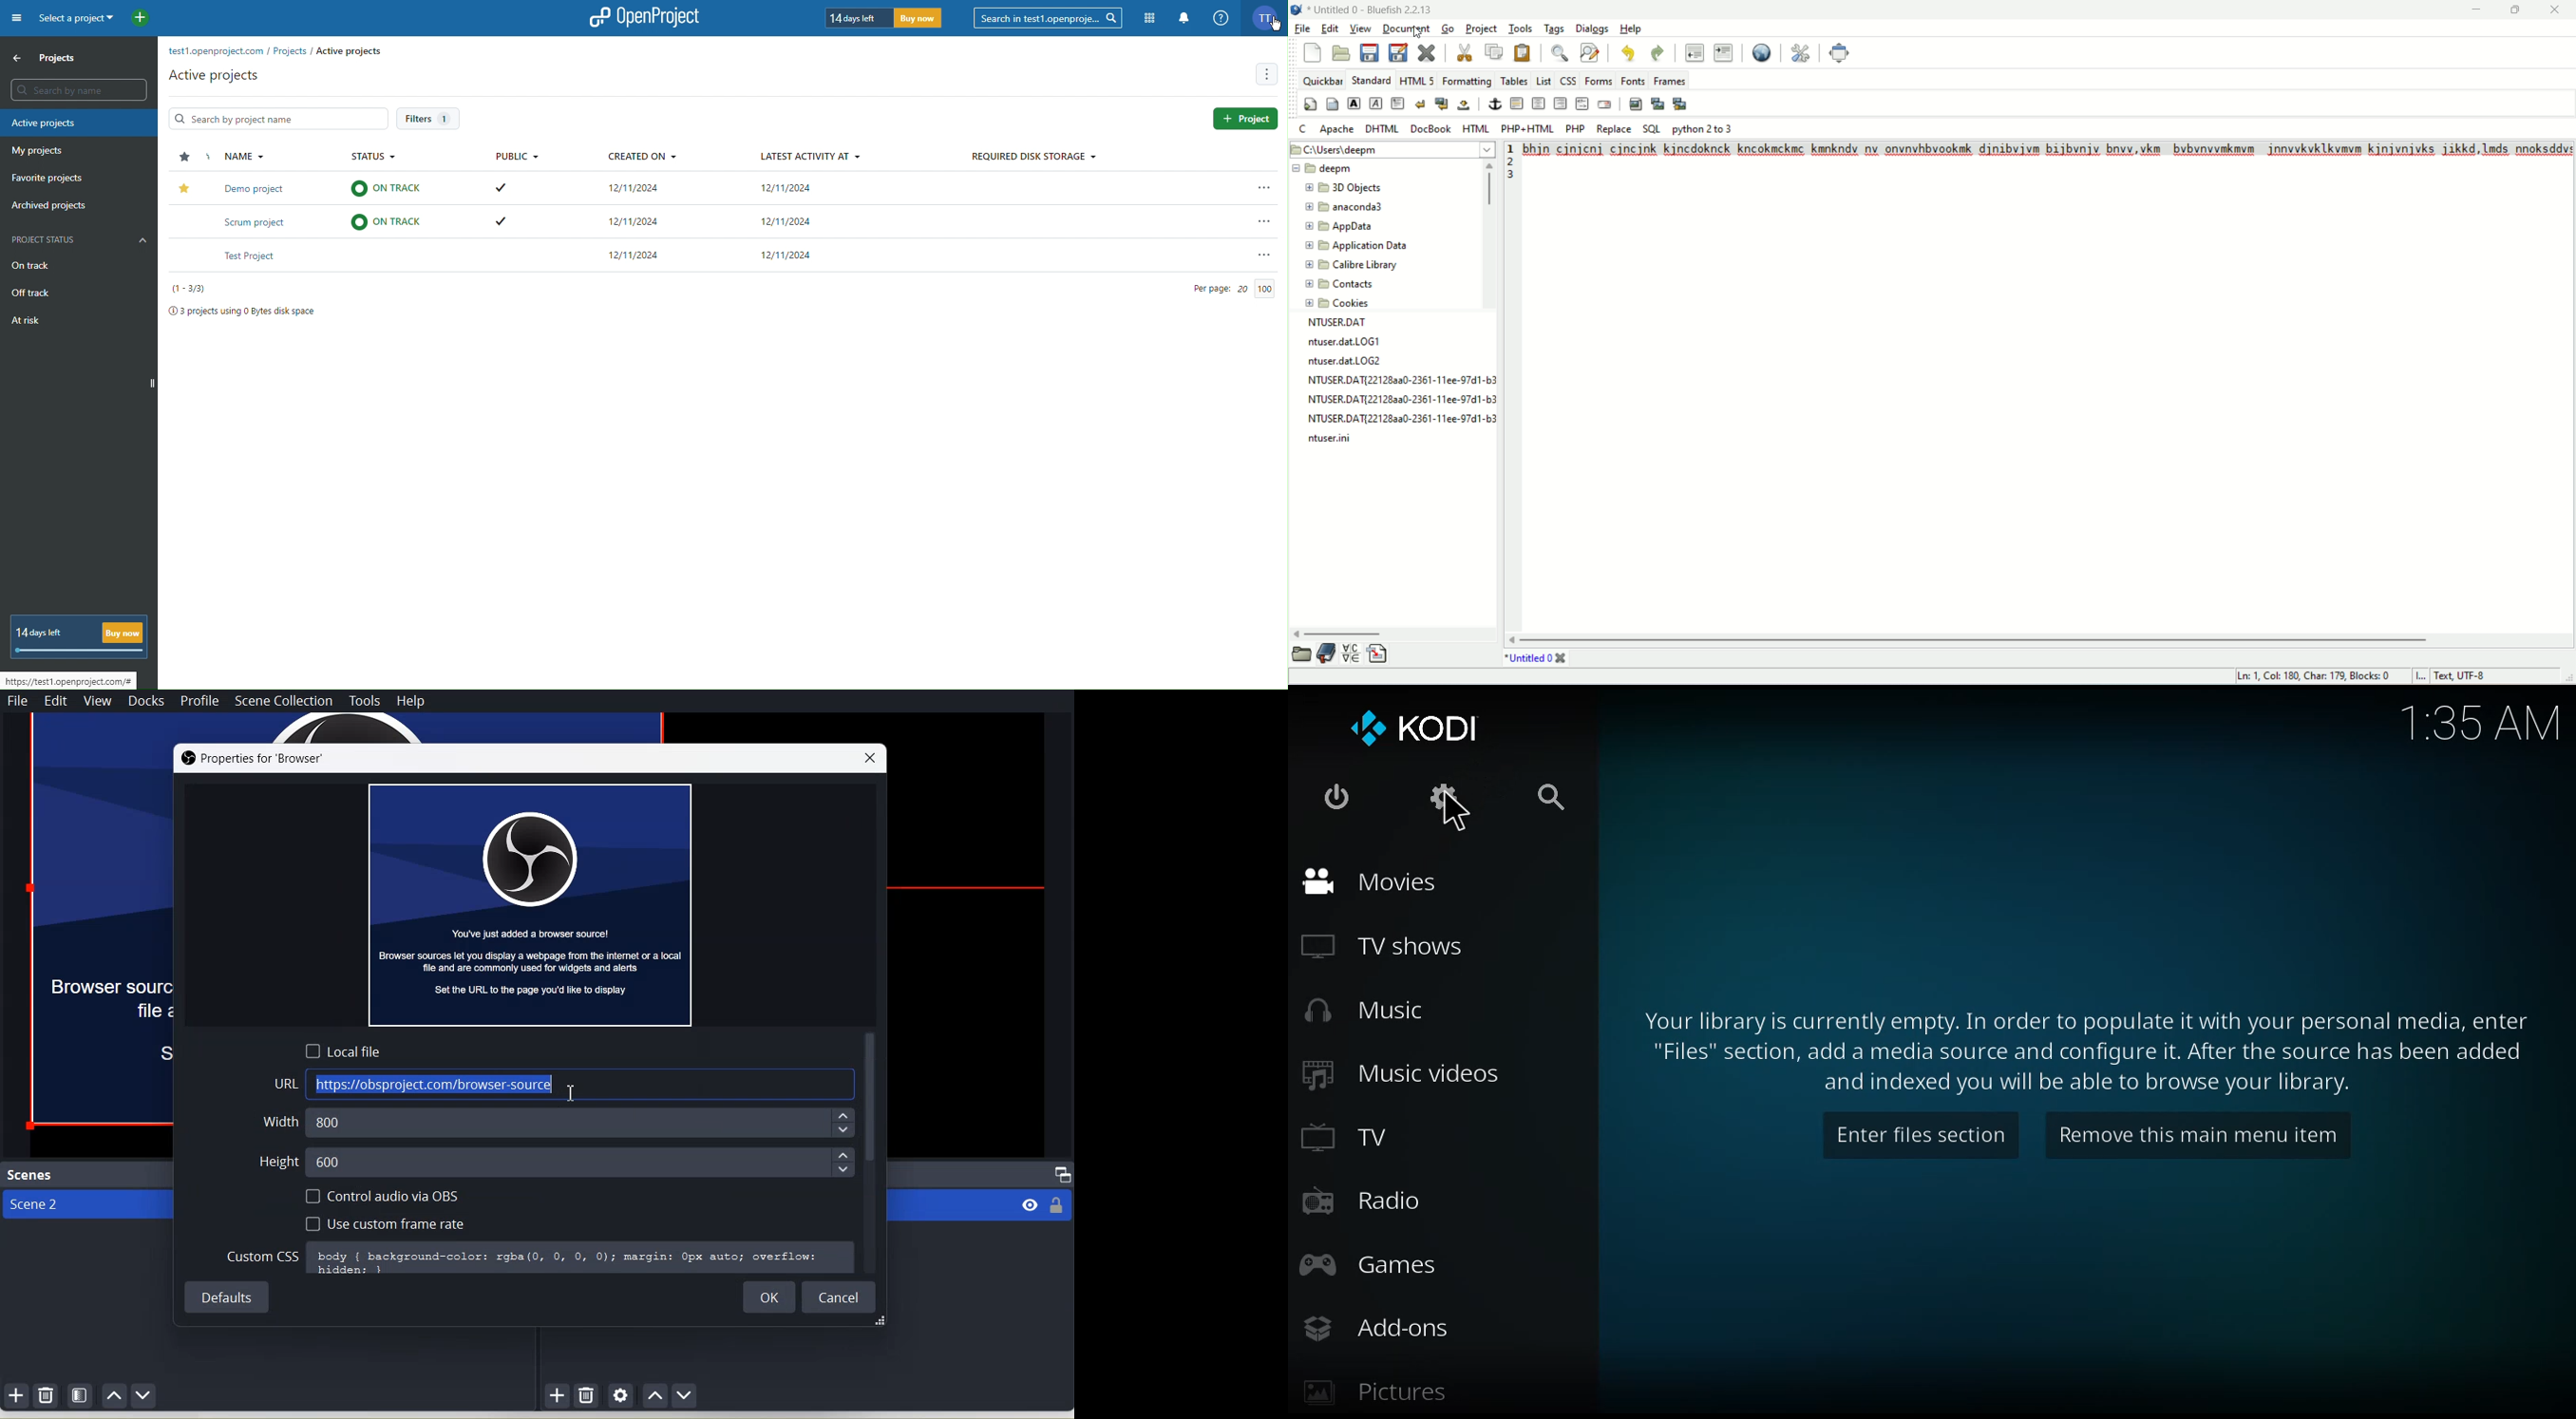  Describe the element at coordinates (583, 1080) in the screenshot. I see `https://obsproject.com/browser-source` at that location.